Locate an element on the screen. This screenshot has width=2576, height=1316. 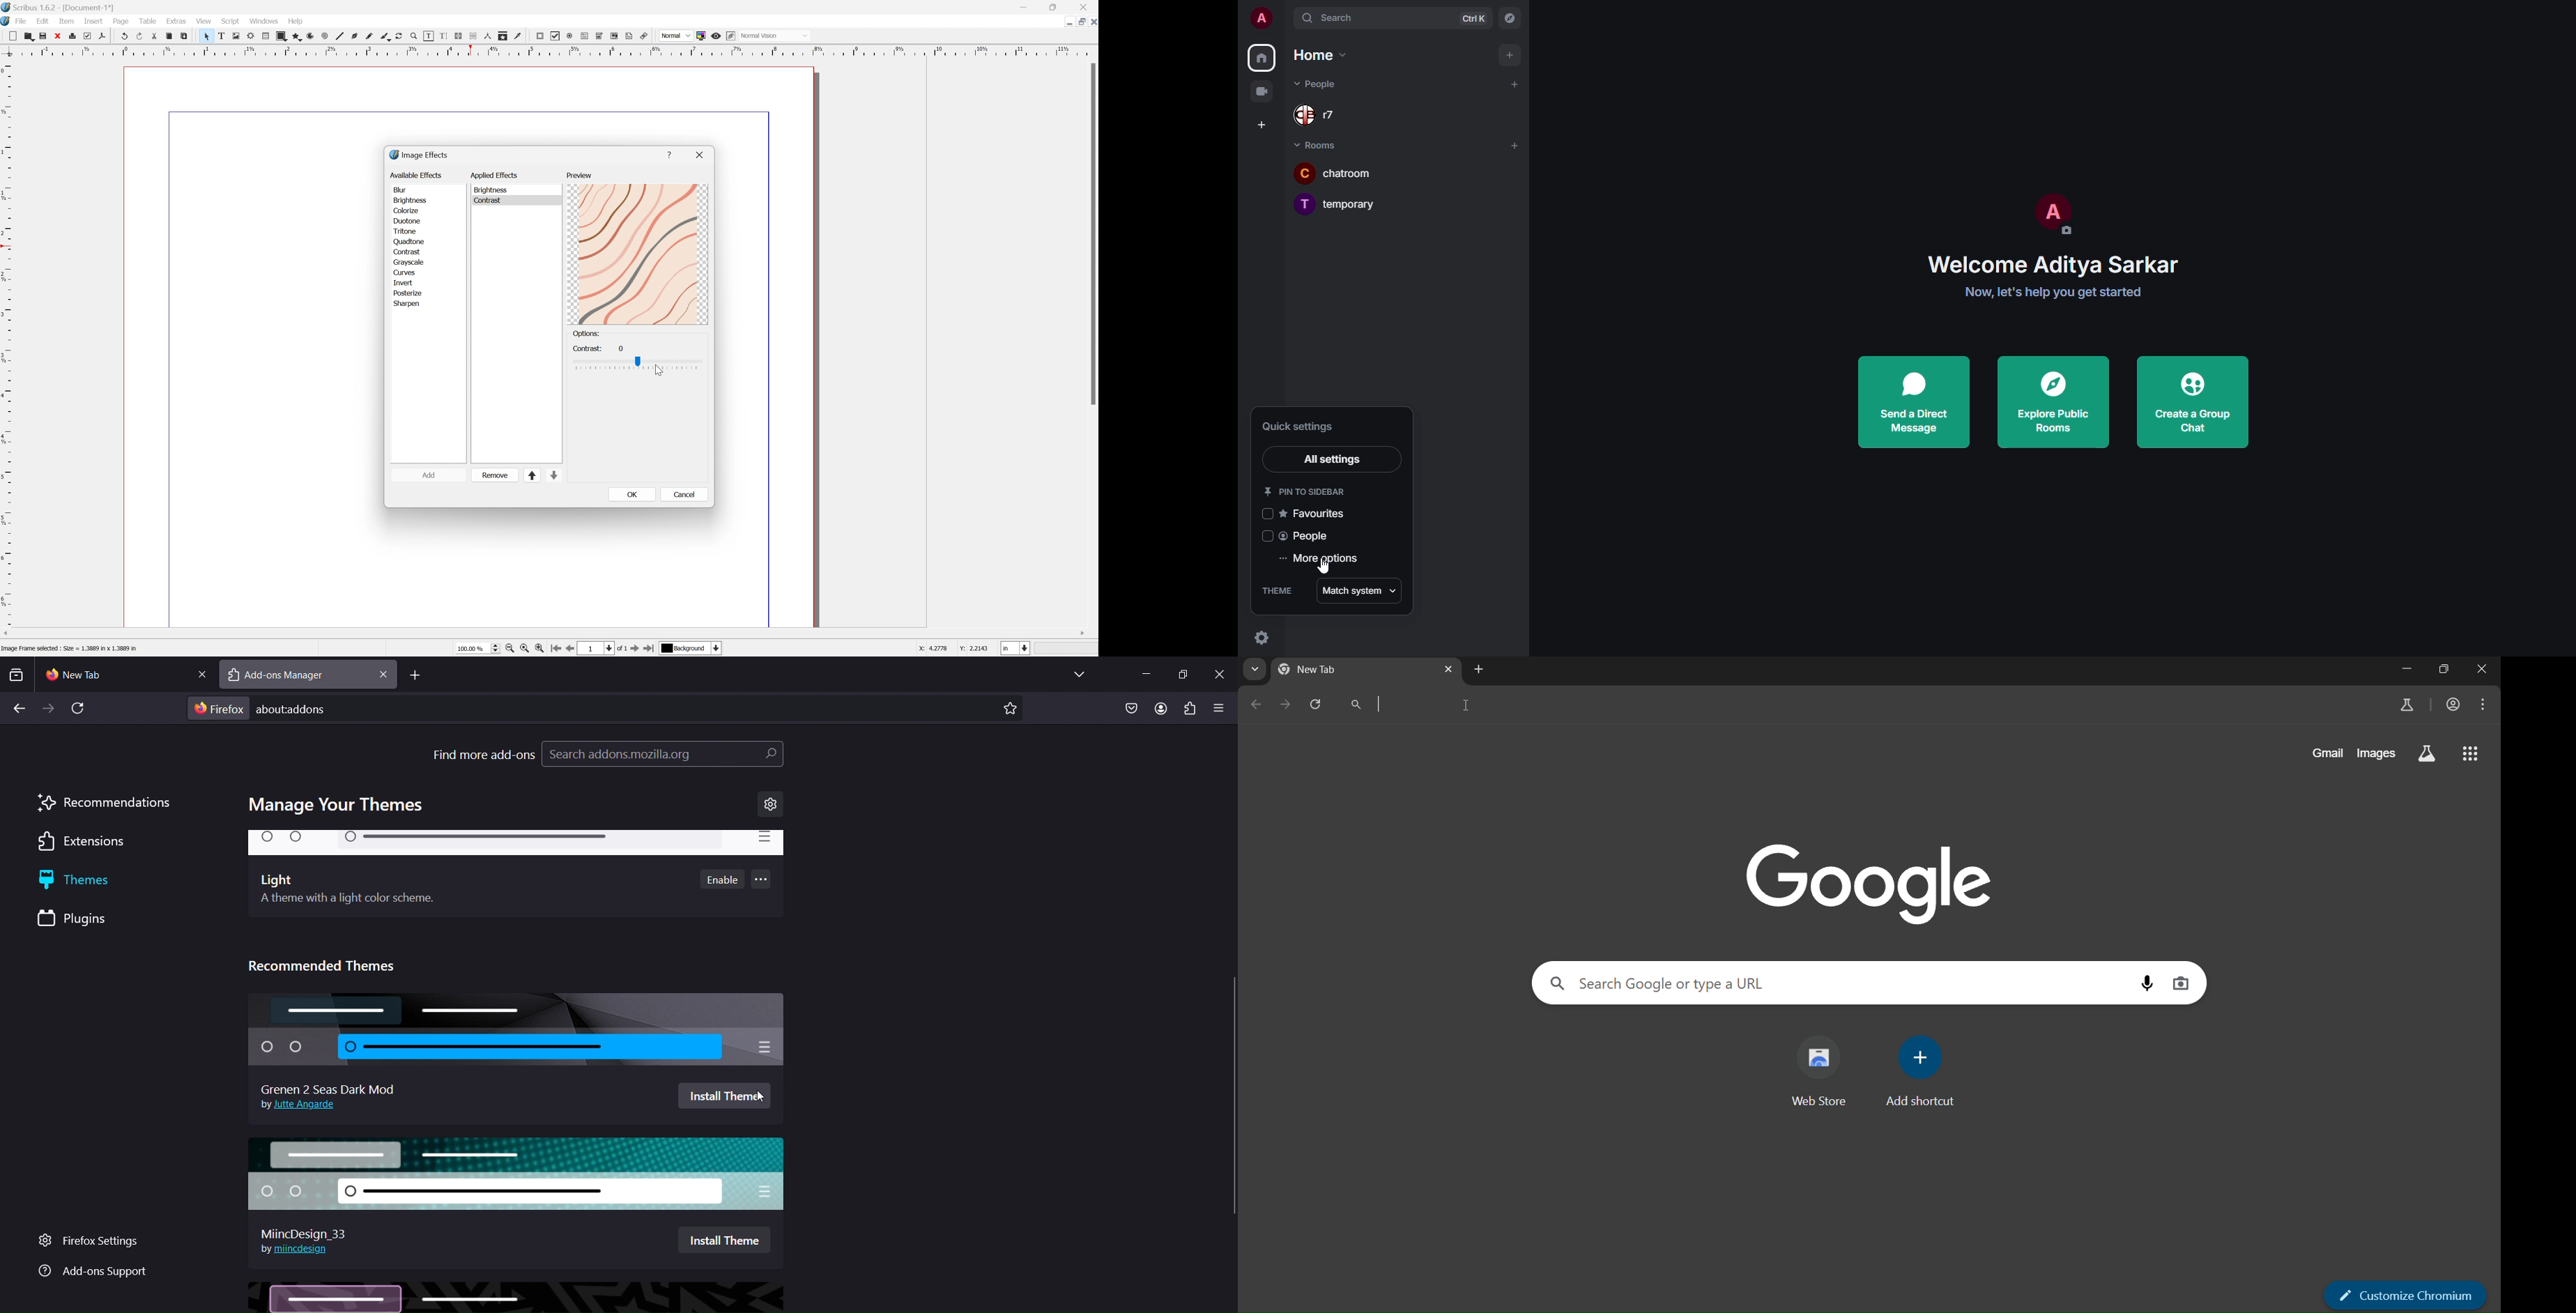
minx design 33 is located at coordinates (522, 1173).